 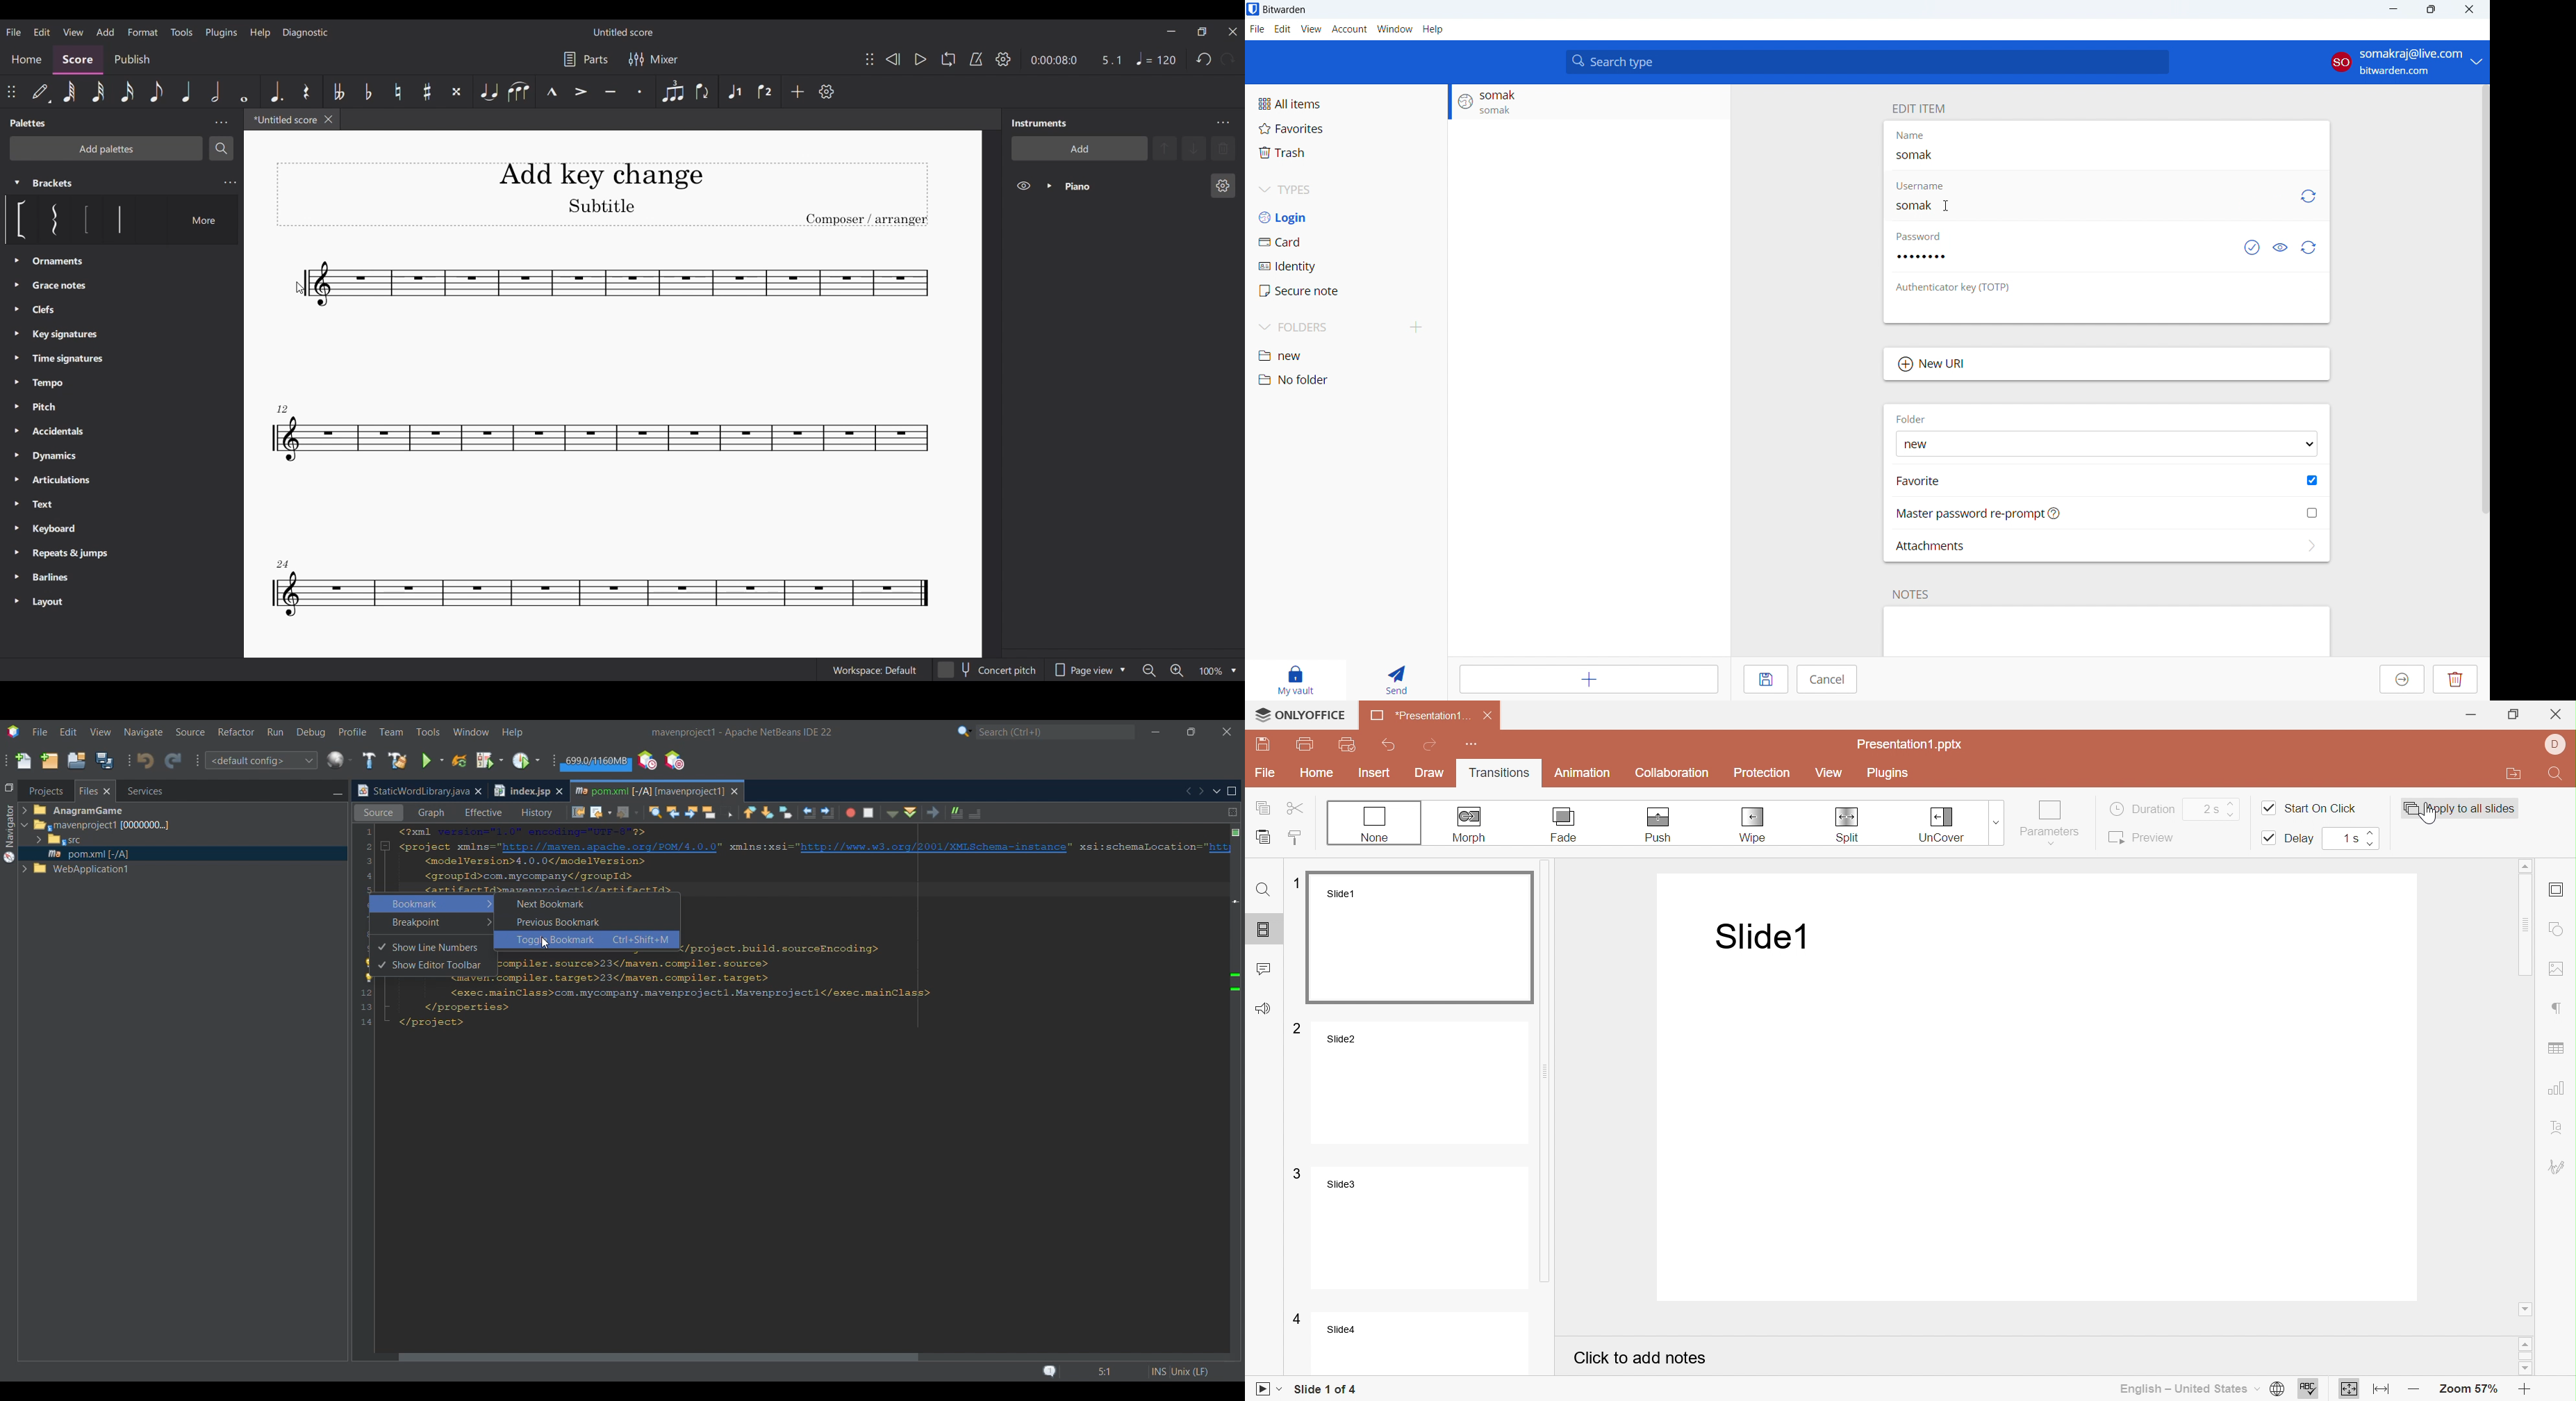 What do you see at coordinates (306, 33) in the screenshot?
I see `Diagnostic menu` at bounding box center [306, 33].